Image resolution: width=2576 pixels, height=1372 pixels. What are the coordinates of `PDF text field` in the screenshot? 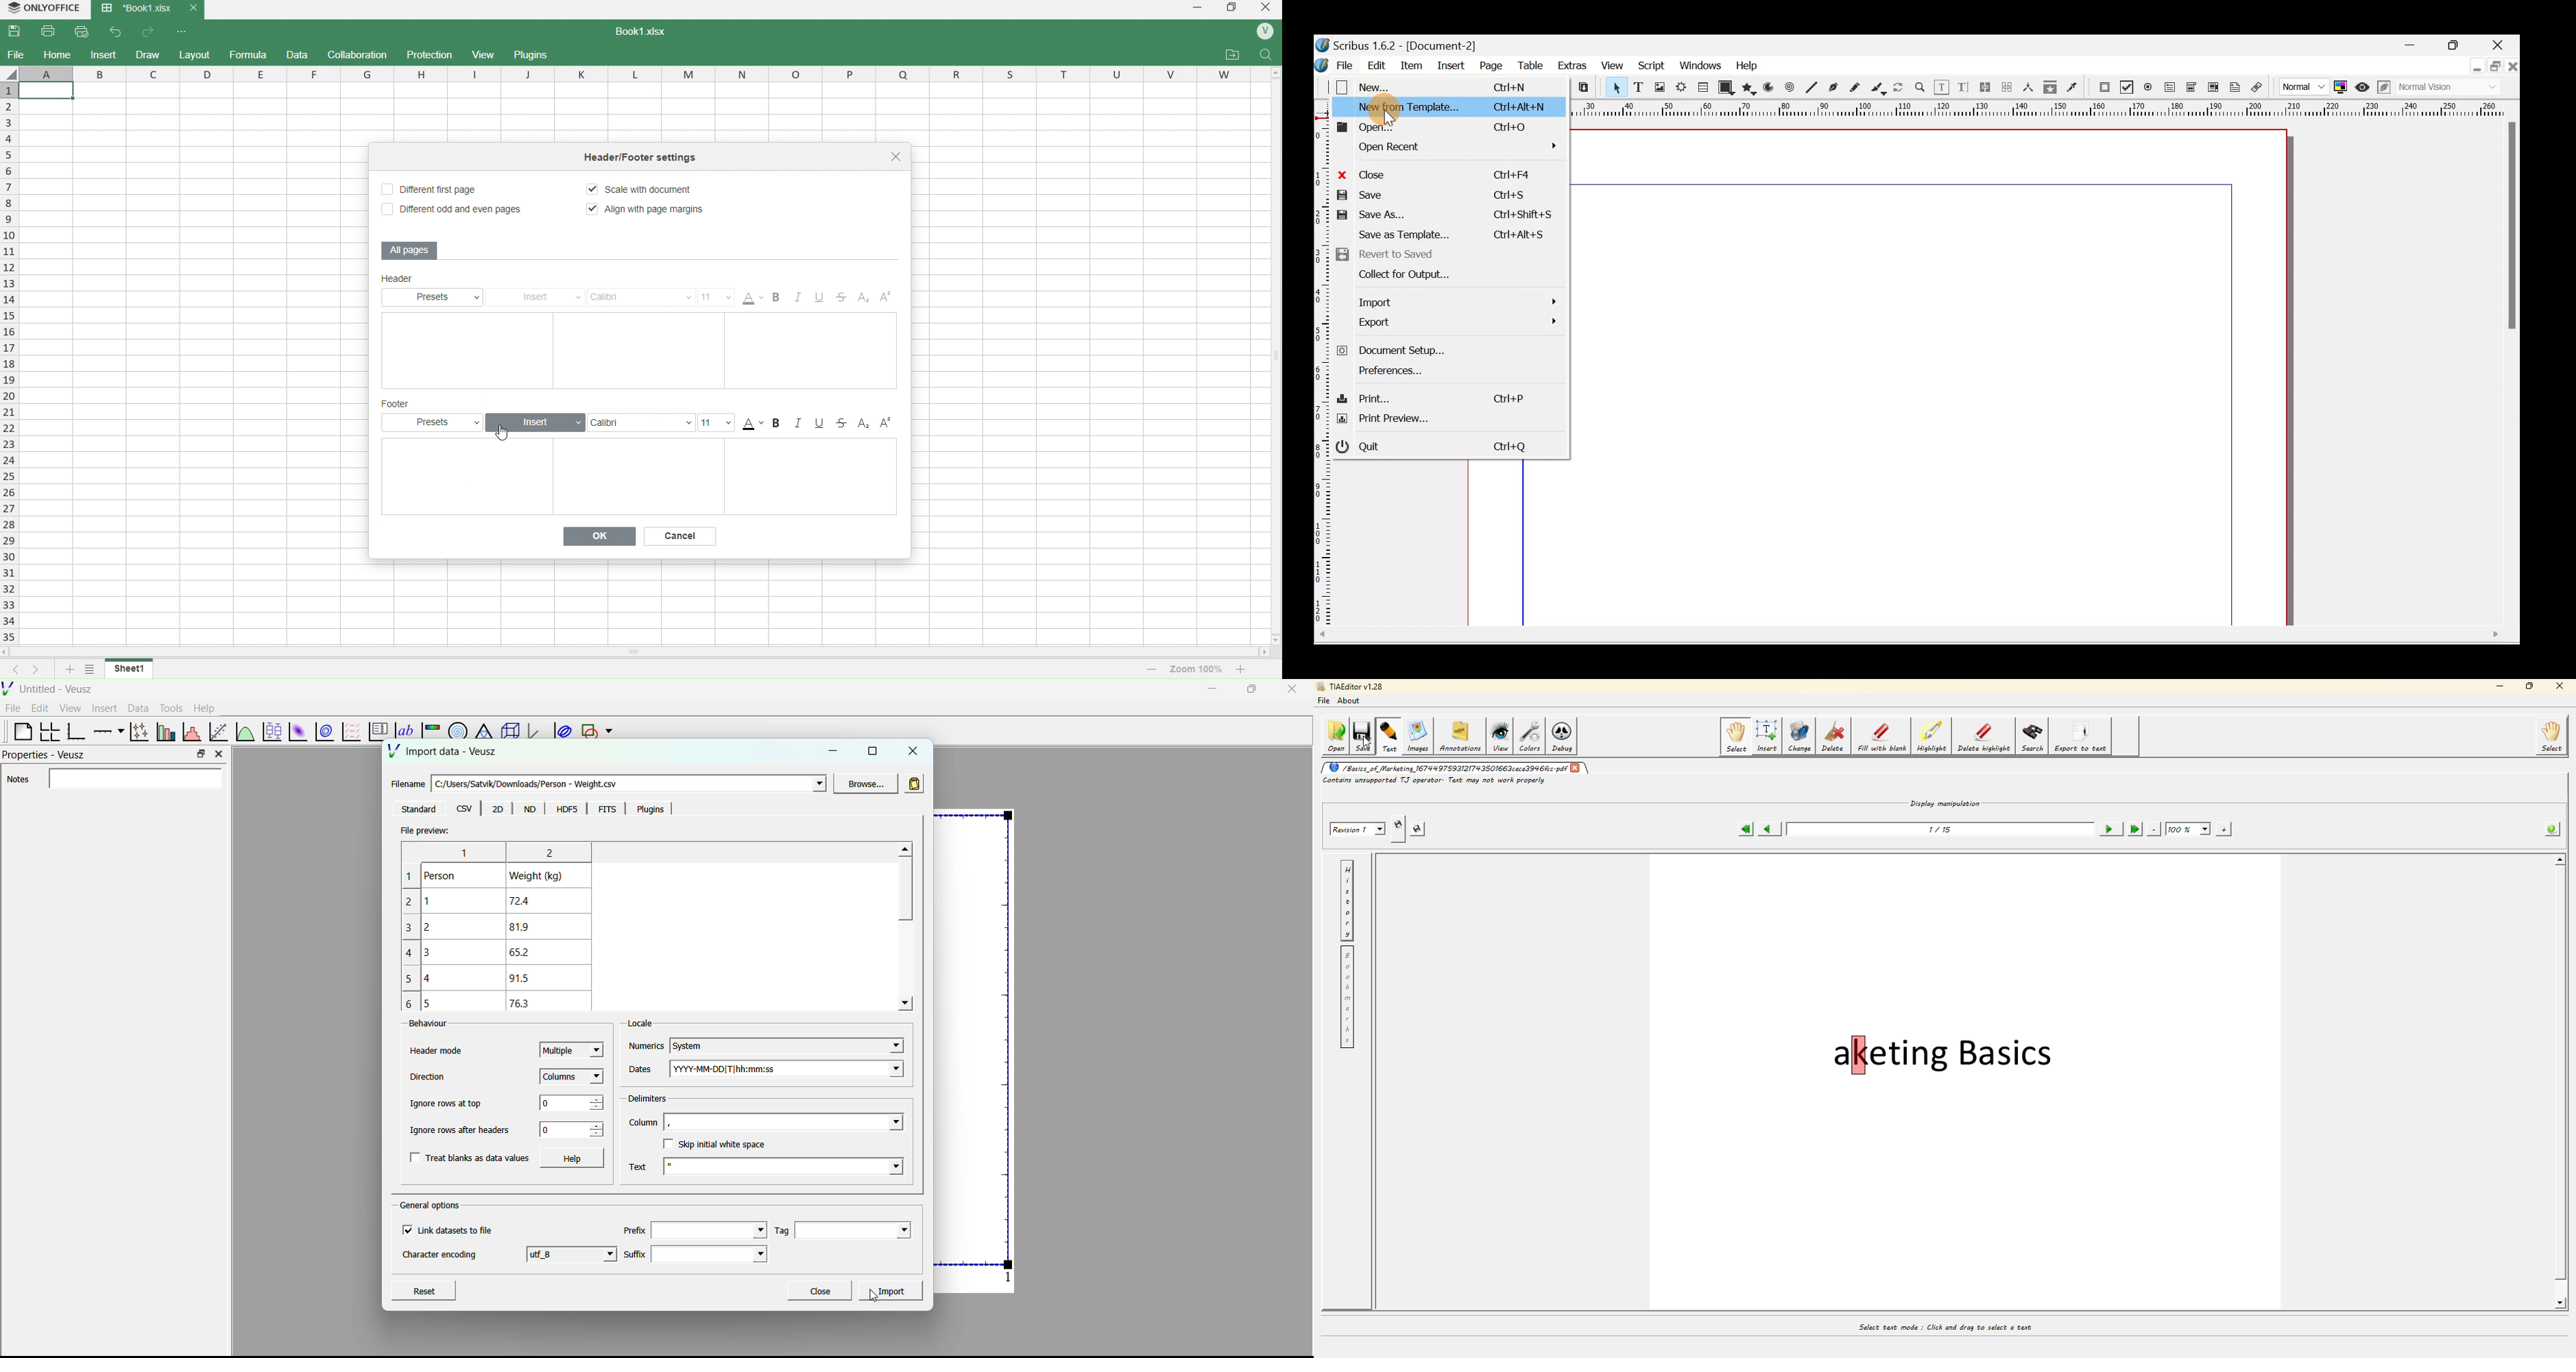 It's located at (2170, 89).